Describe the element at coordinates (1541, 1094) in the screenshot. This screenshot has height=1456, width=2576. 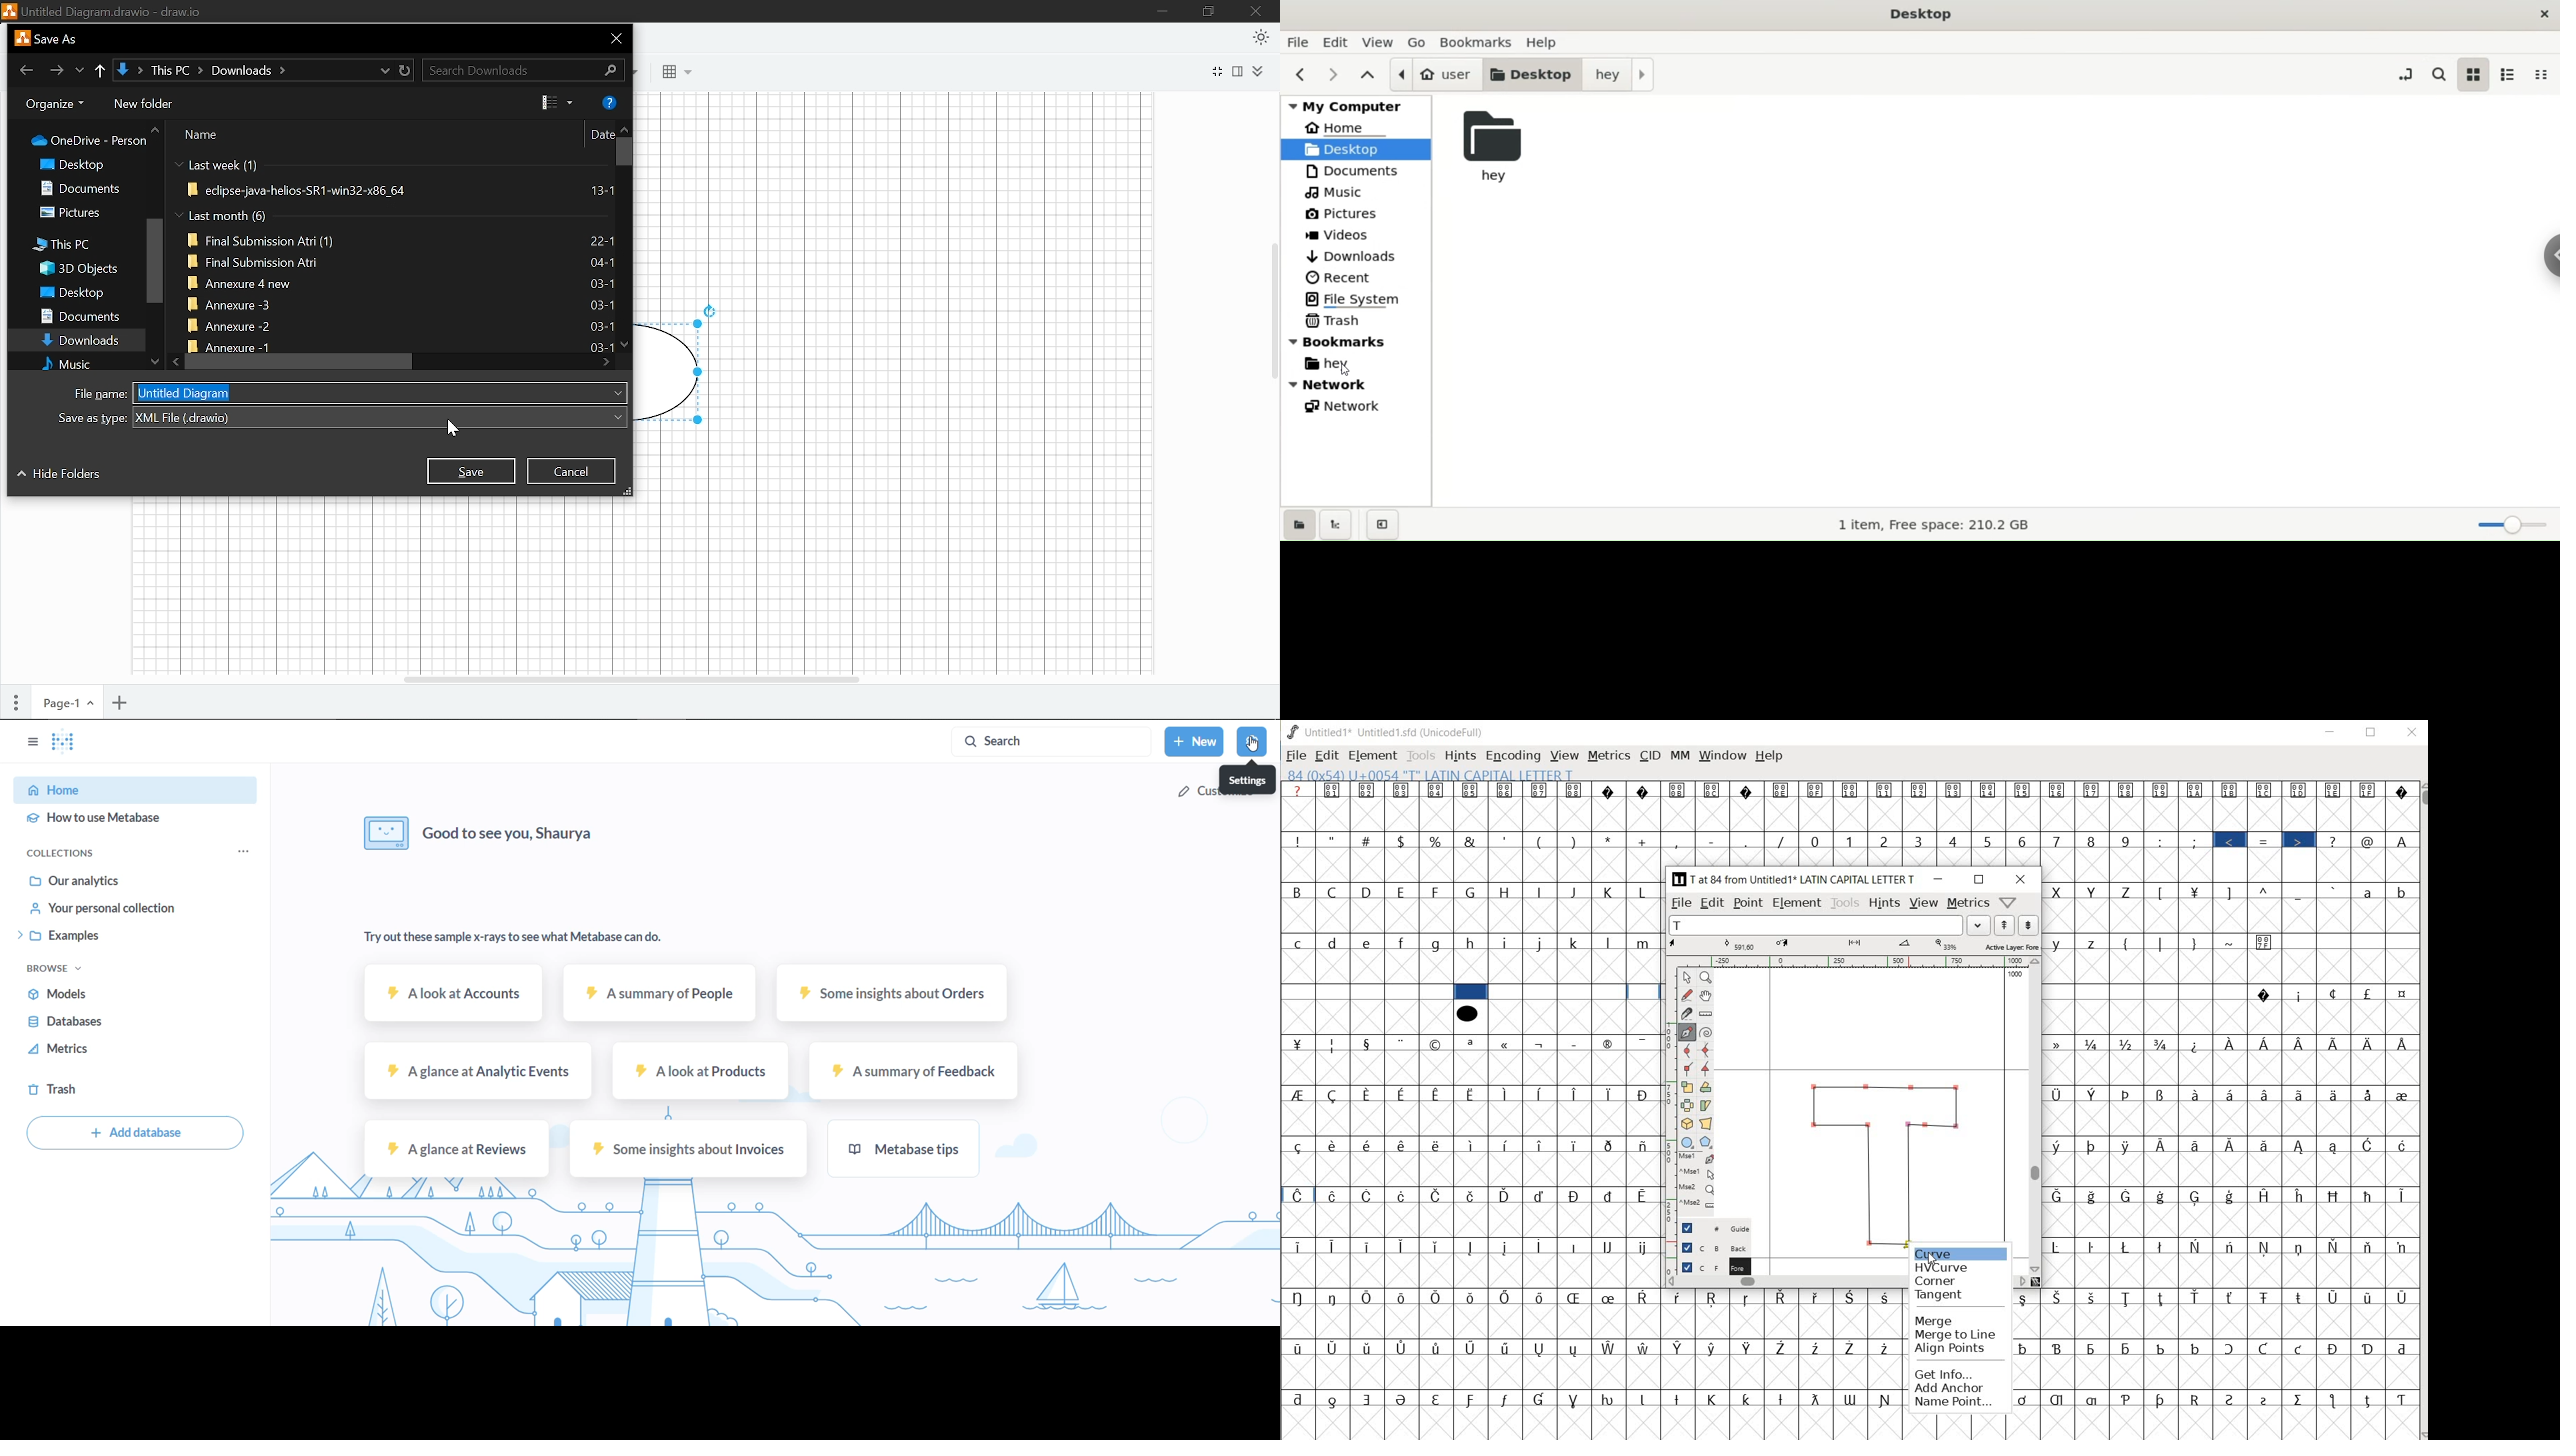
I see `Symbol` at that location.